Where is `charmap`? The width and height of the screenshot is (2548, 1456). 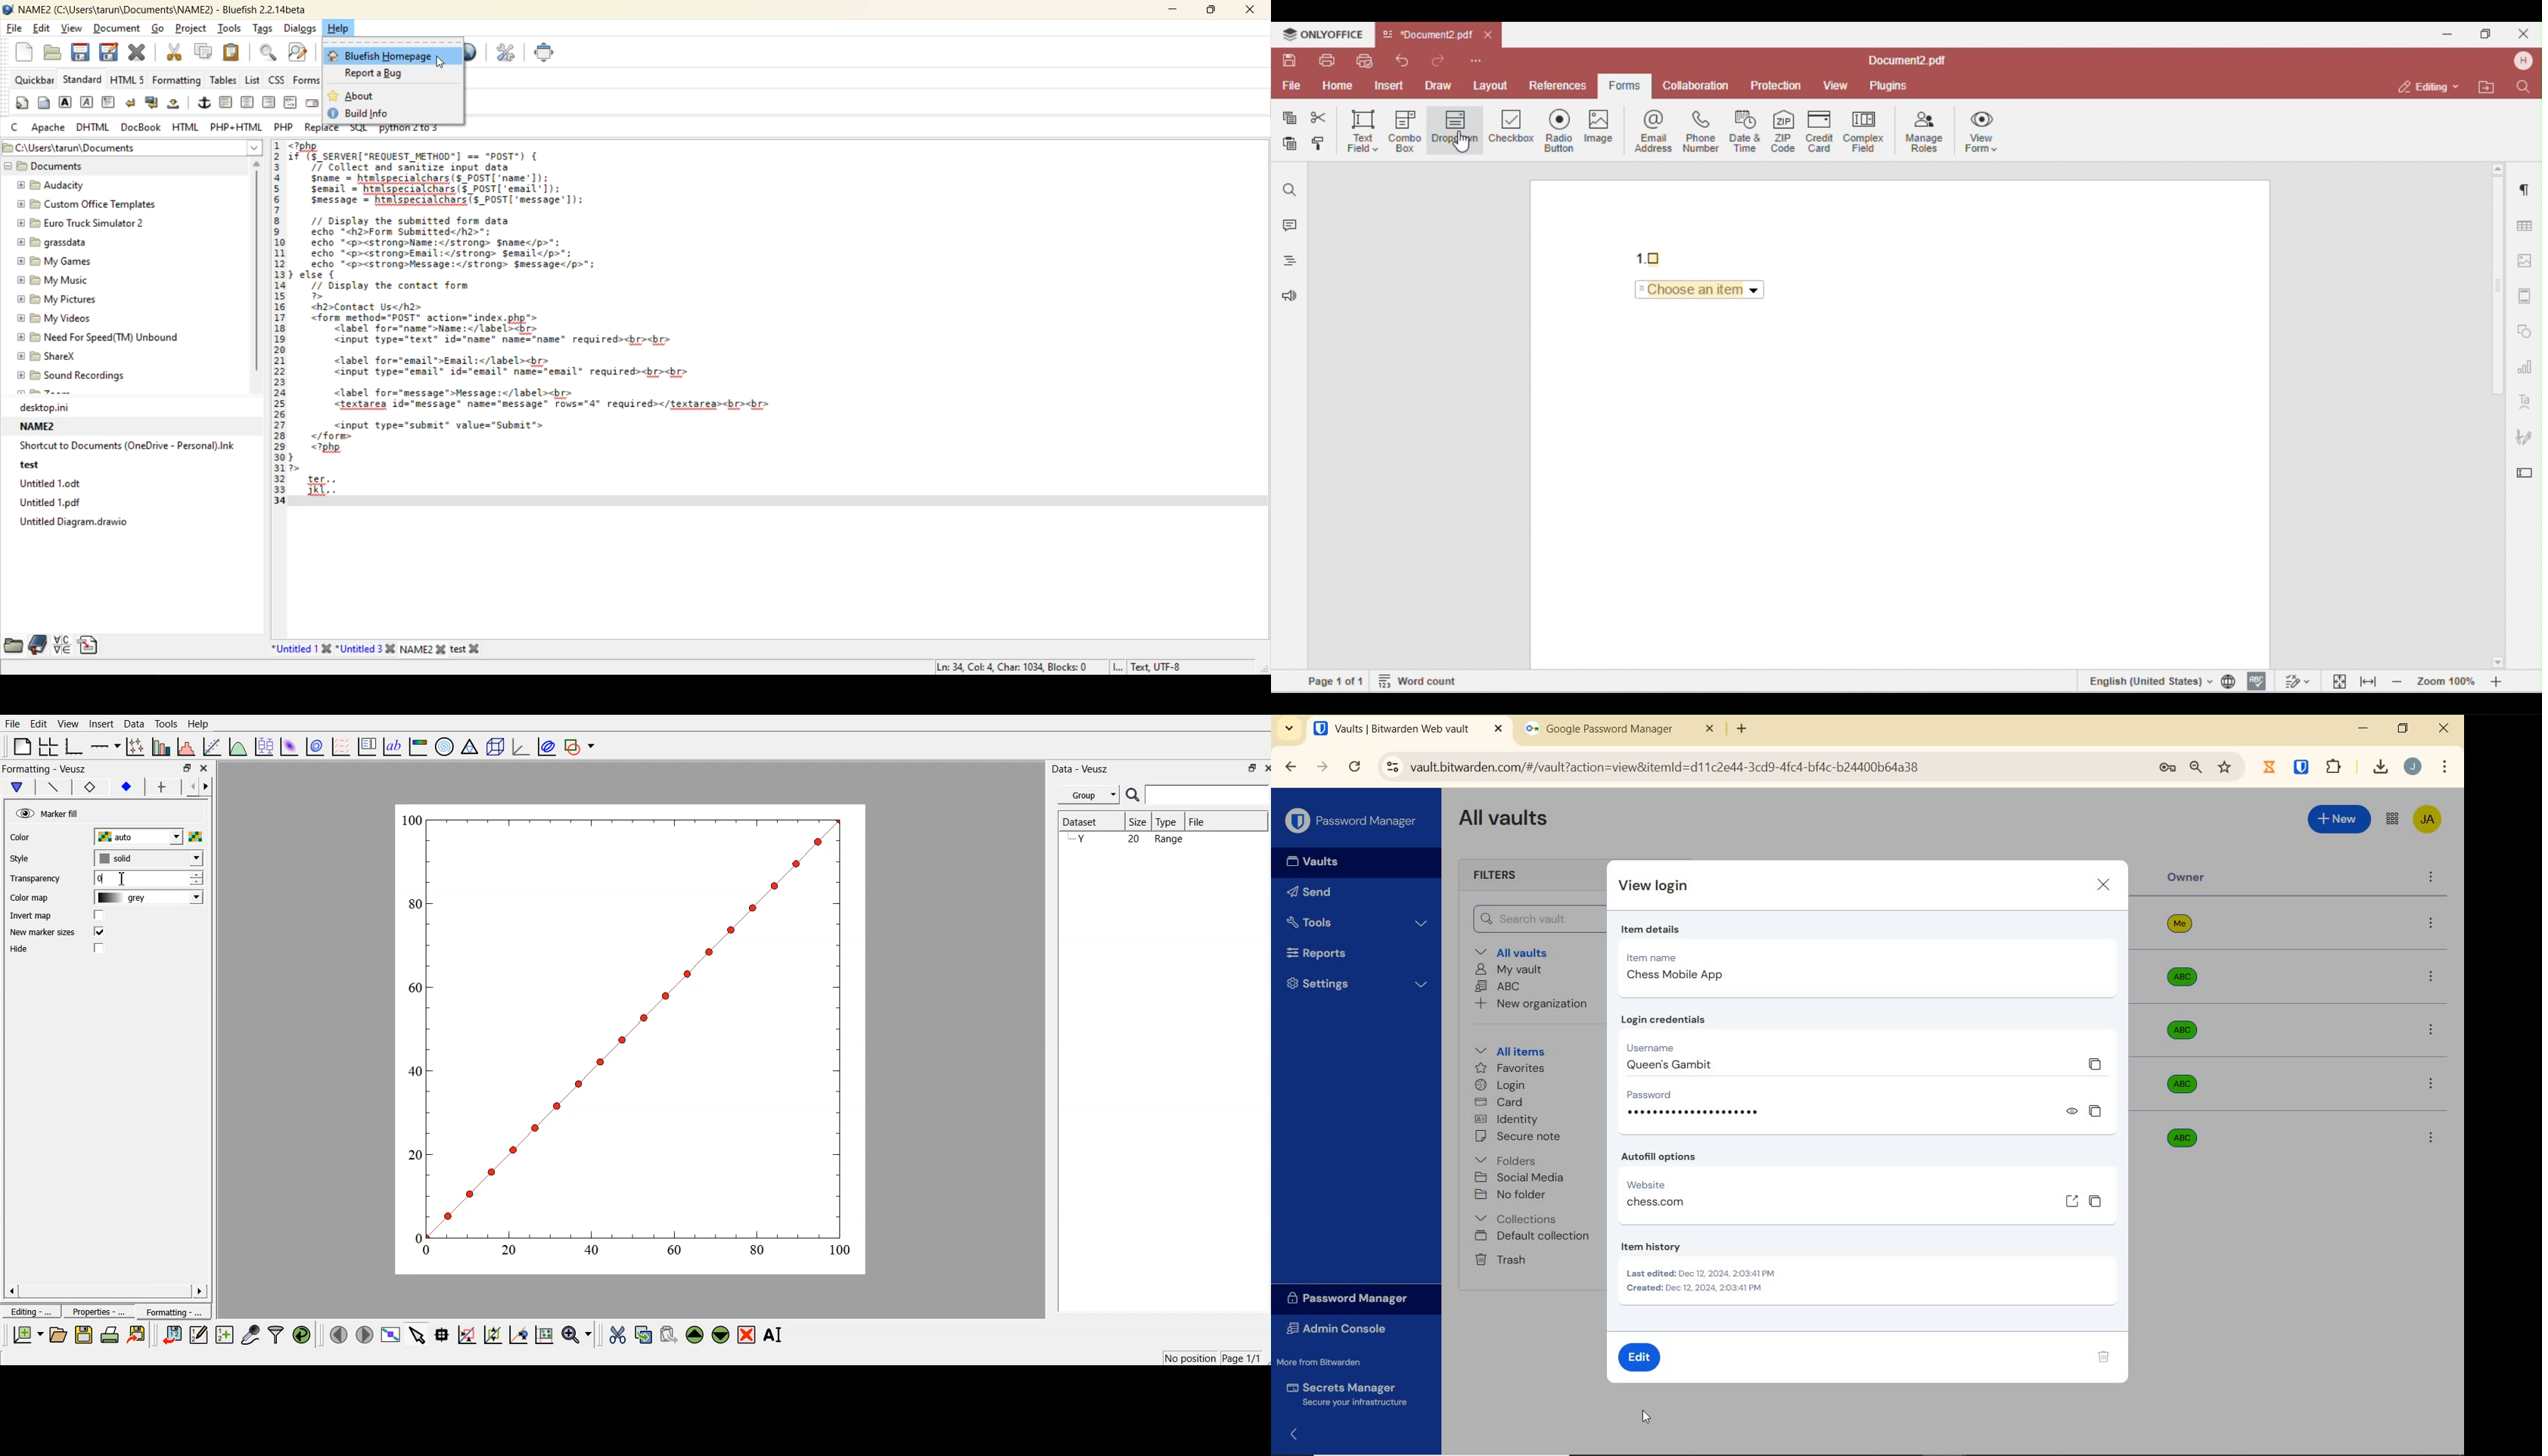
charmap is located at coordinates (64, 645).